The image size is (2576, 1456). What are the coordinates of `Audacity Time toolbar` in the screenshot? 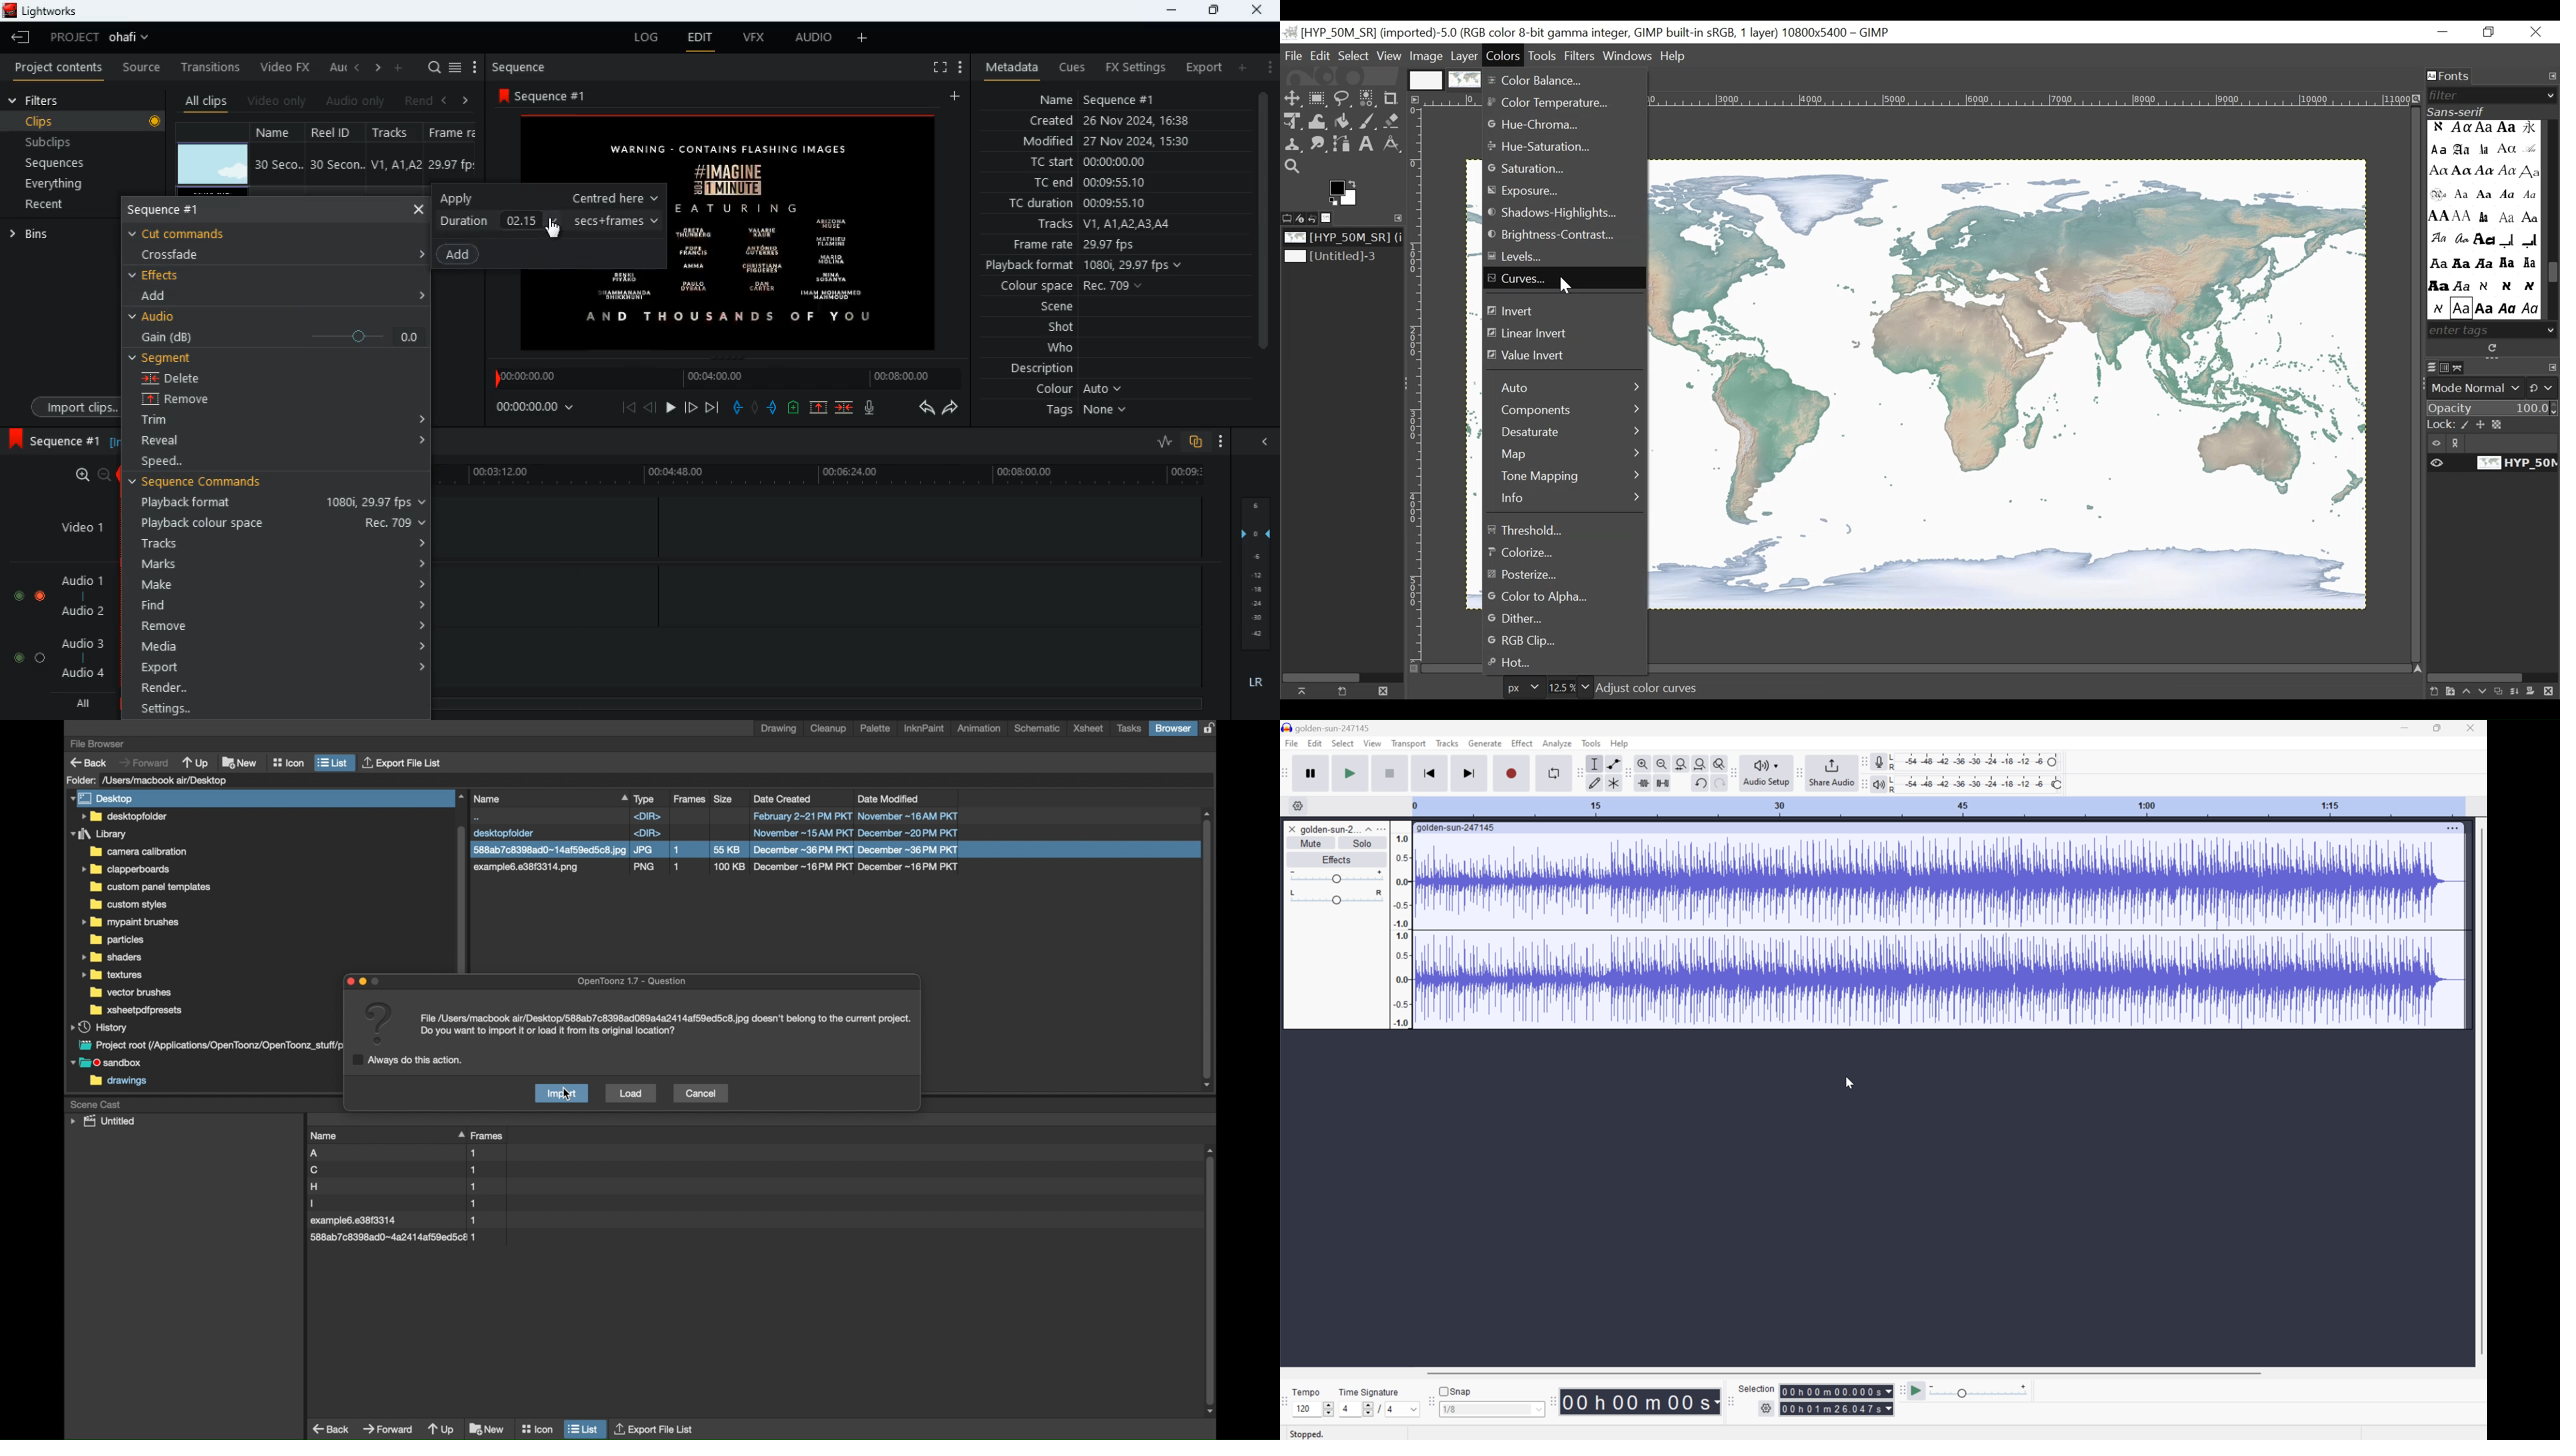 It's located at (1551, 1401).